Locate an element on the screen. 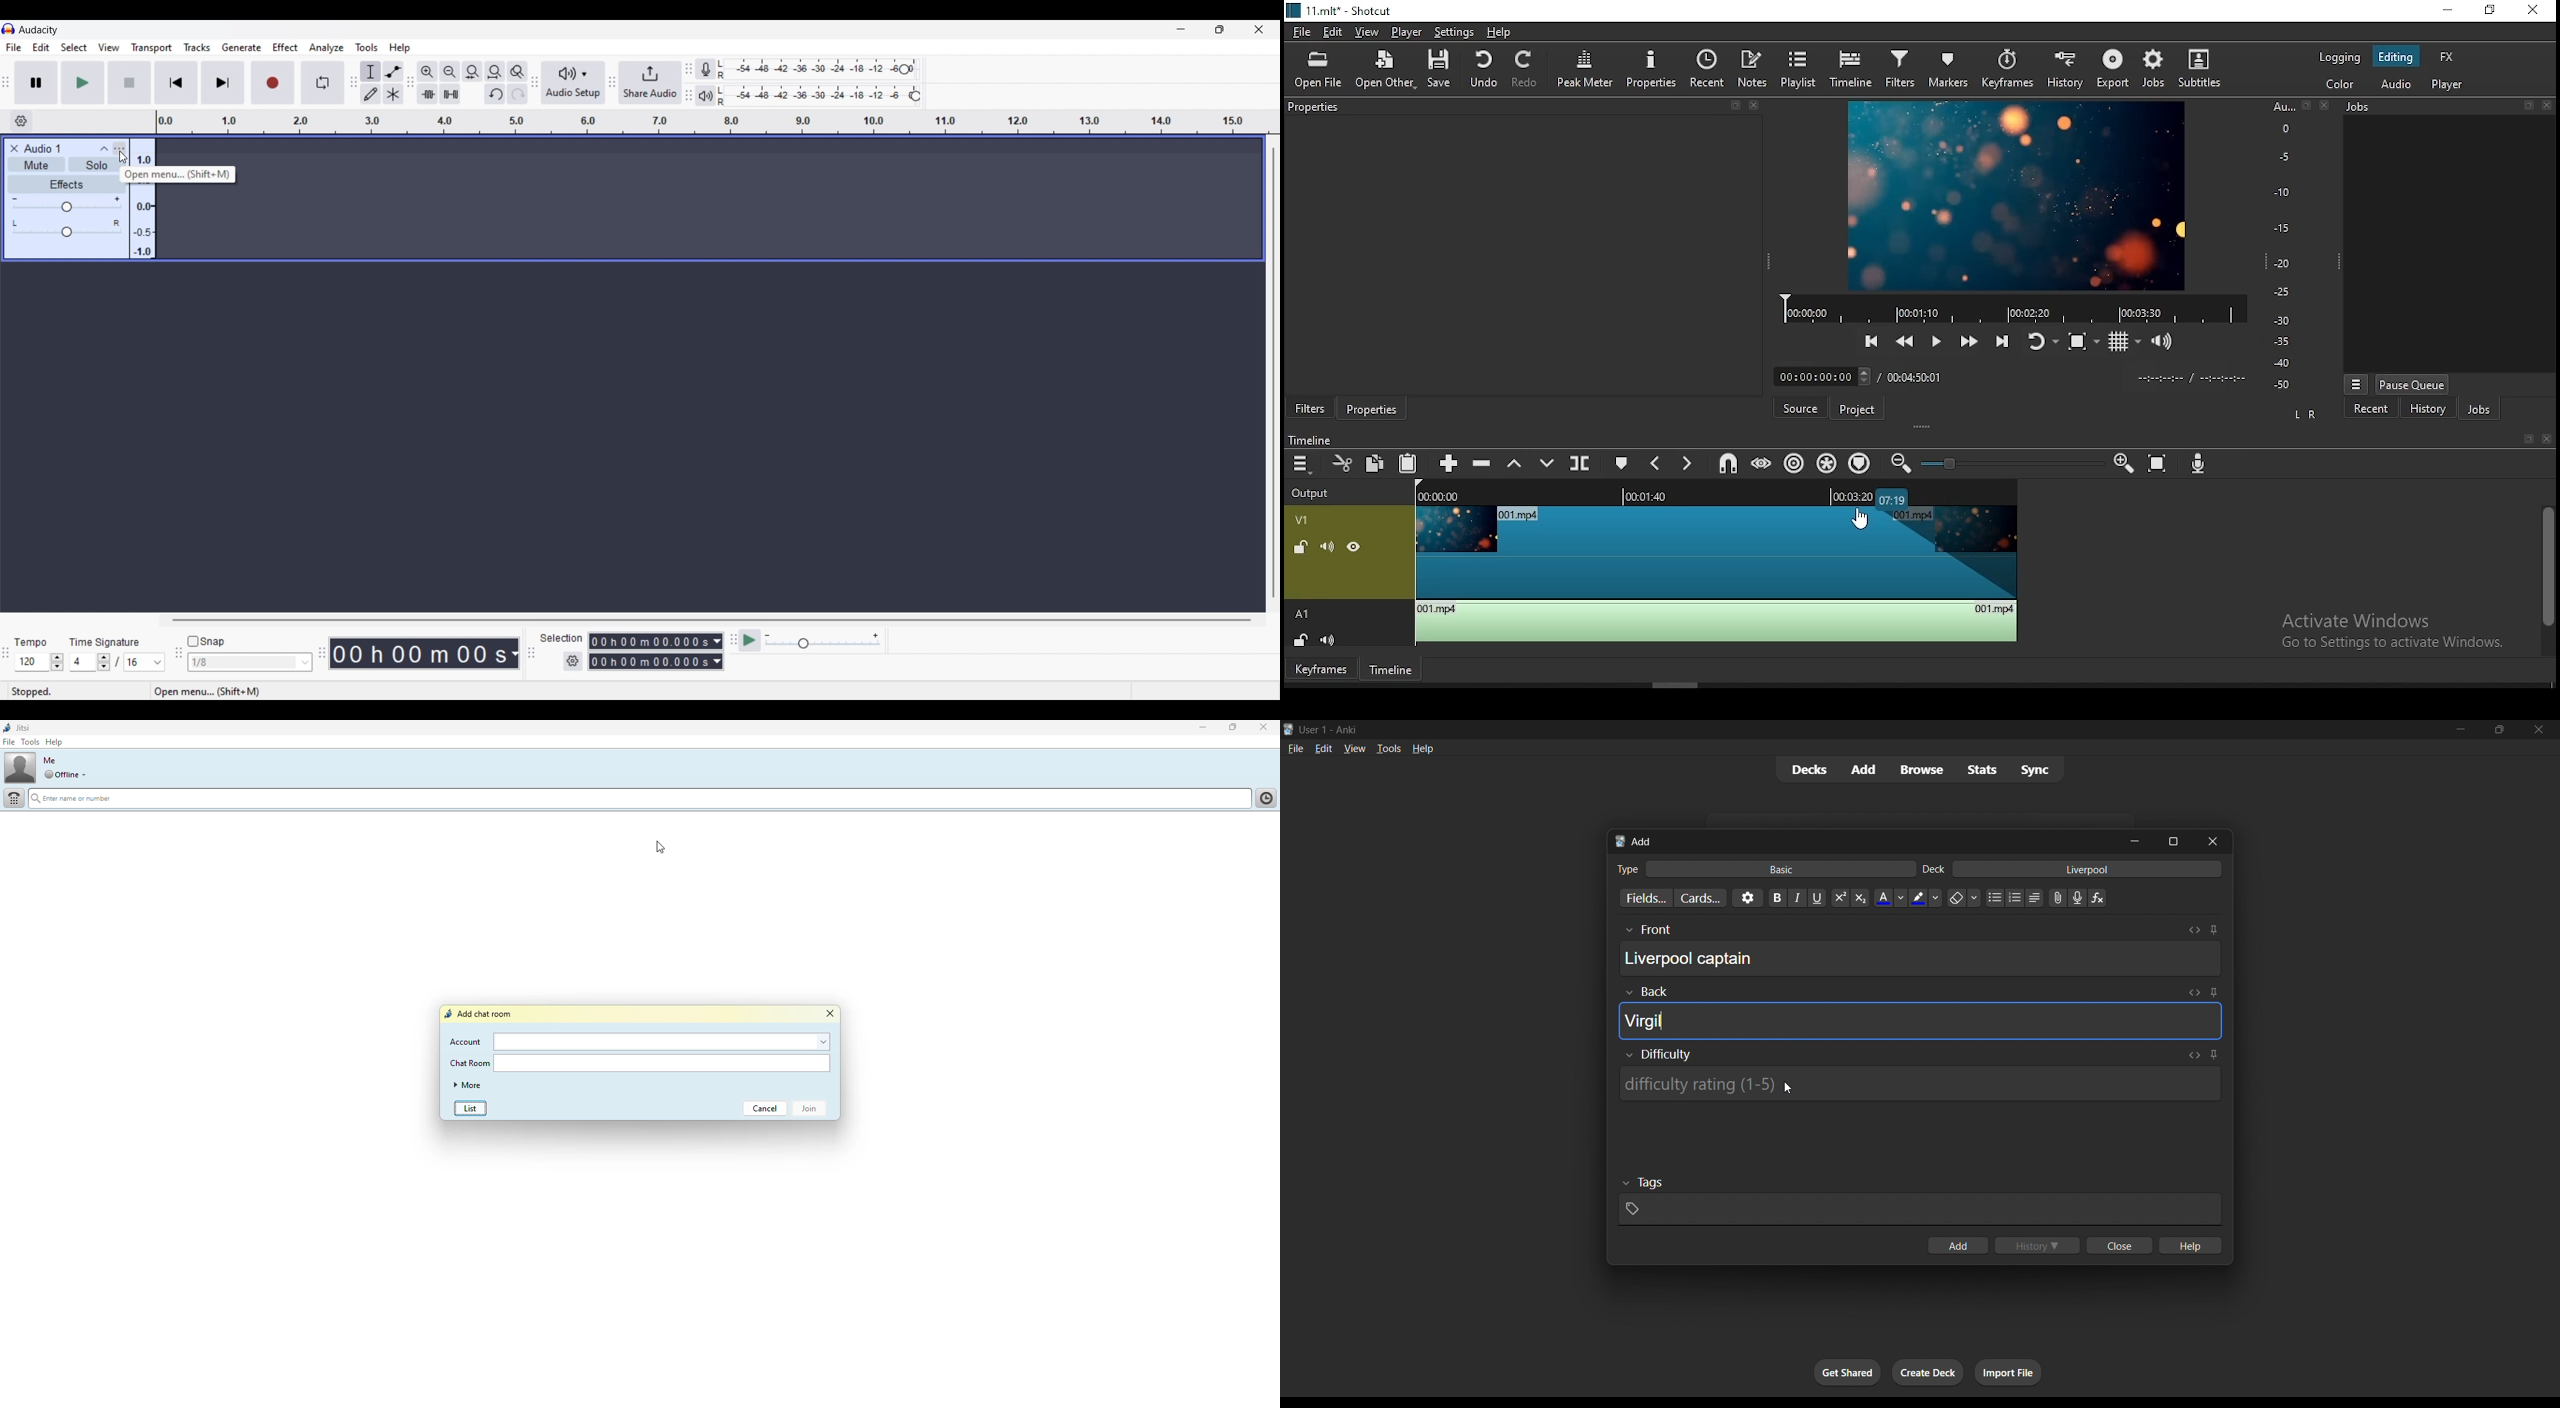 This screenshot has height=1428, width=2576. video time is located at coordinates (1450, 497).